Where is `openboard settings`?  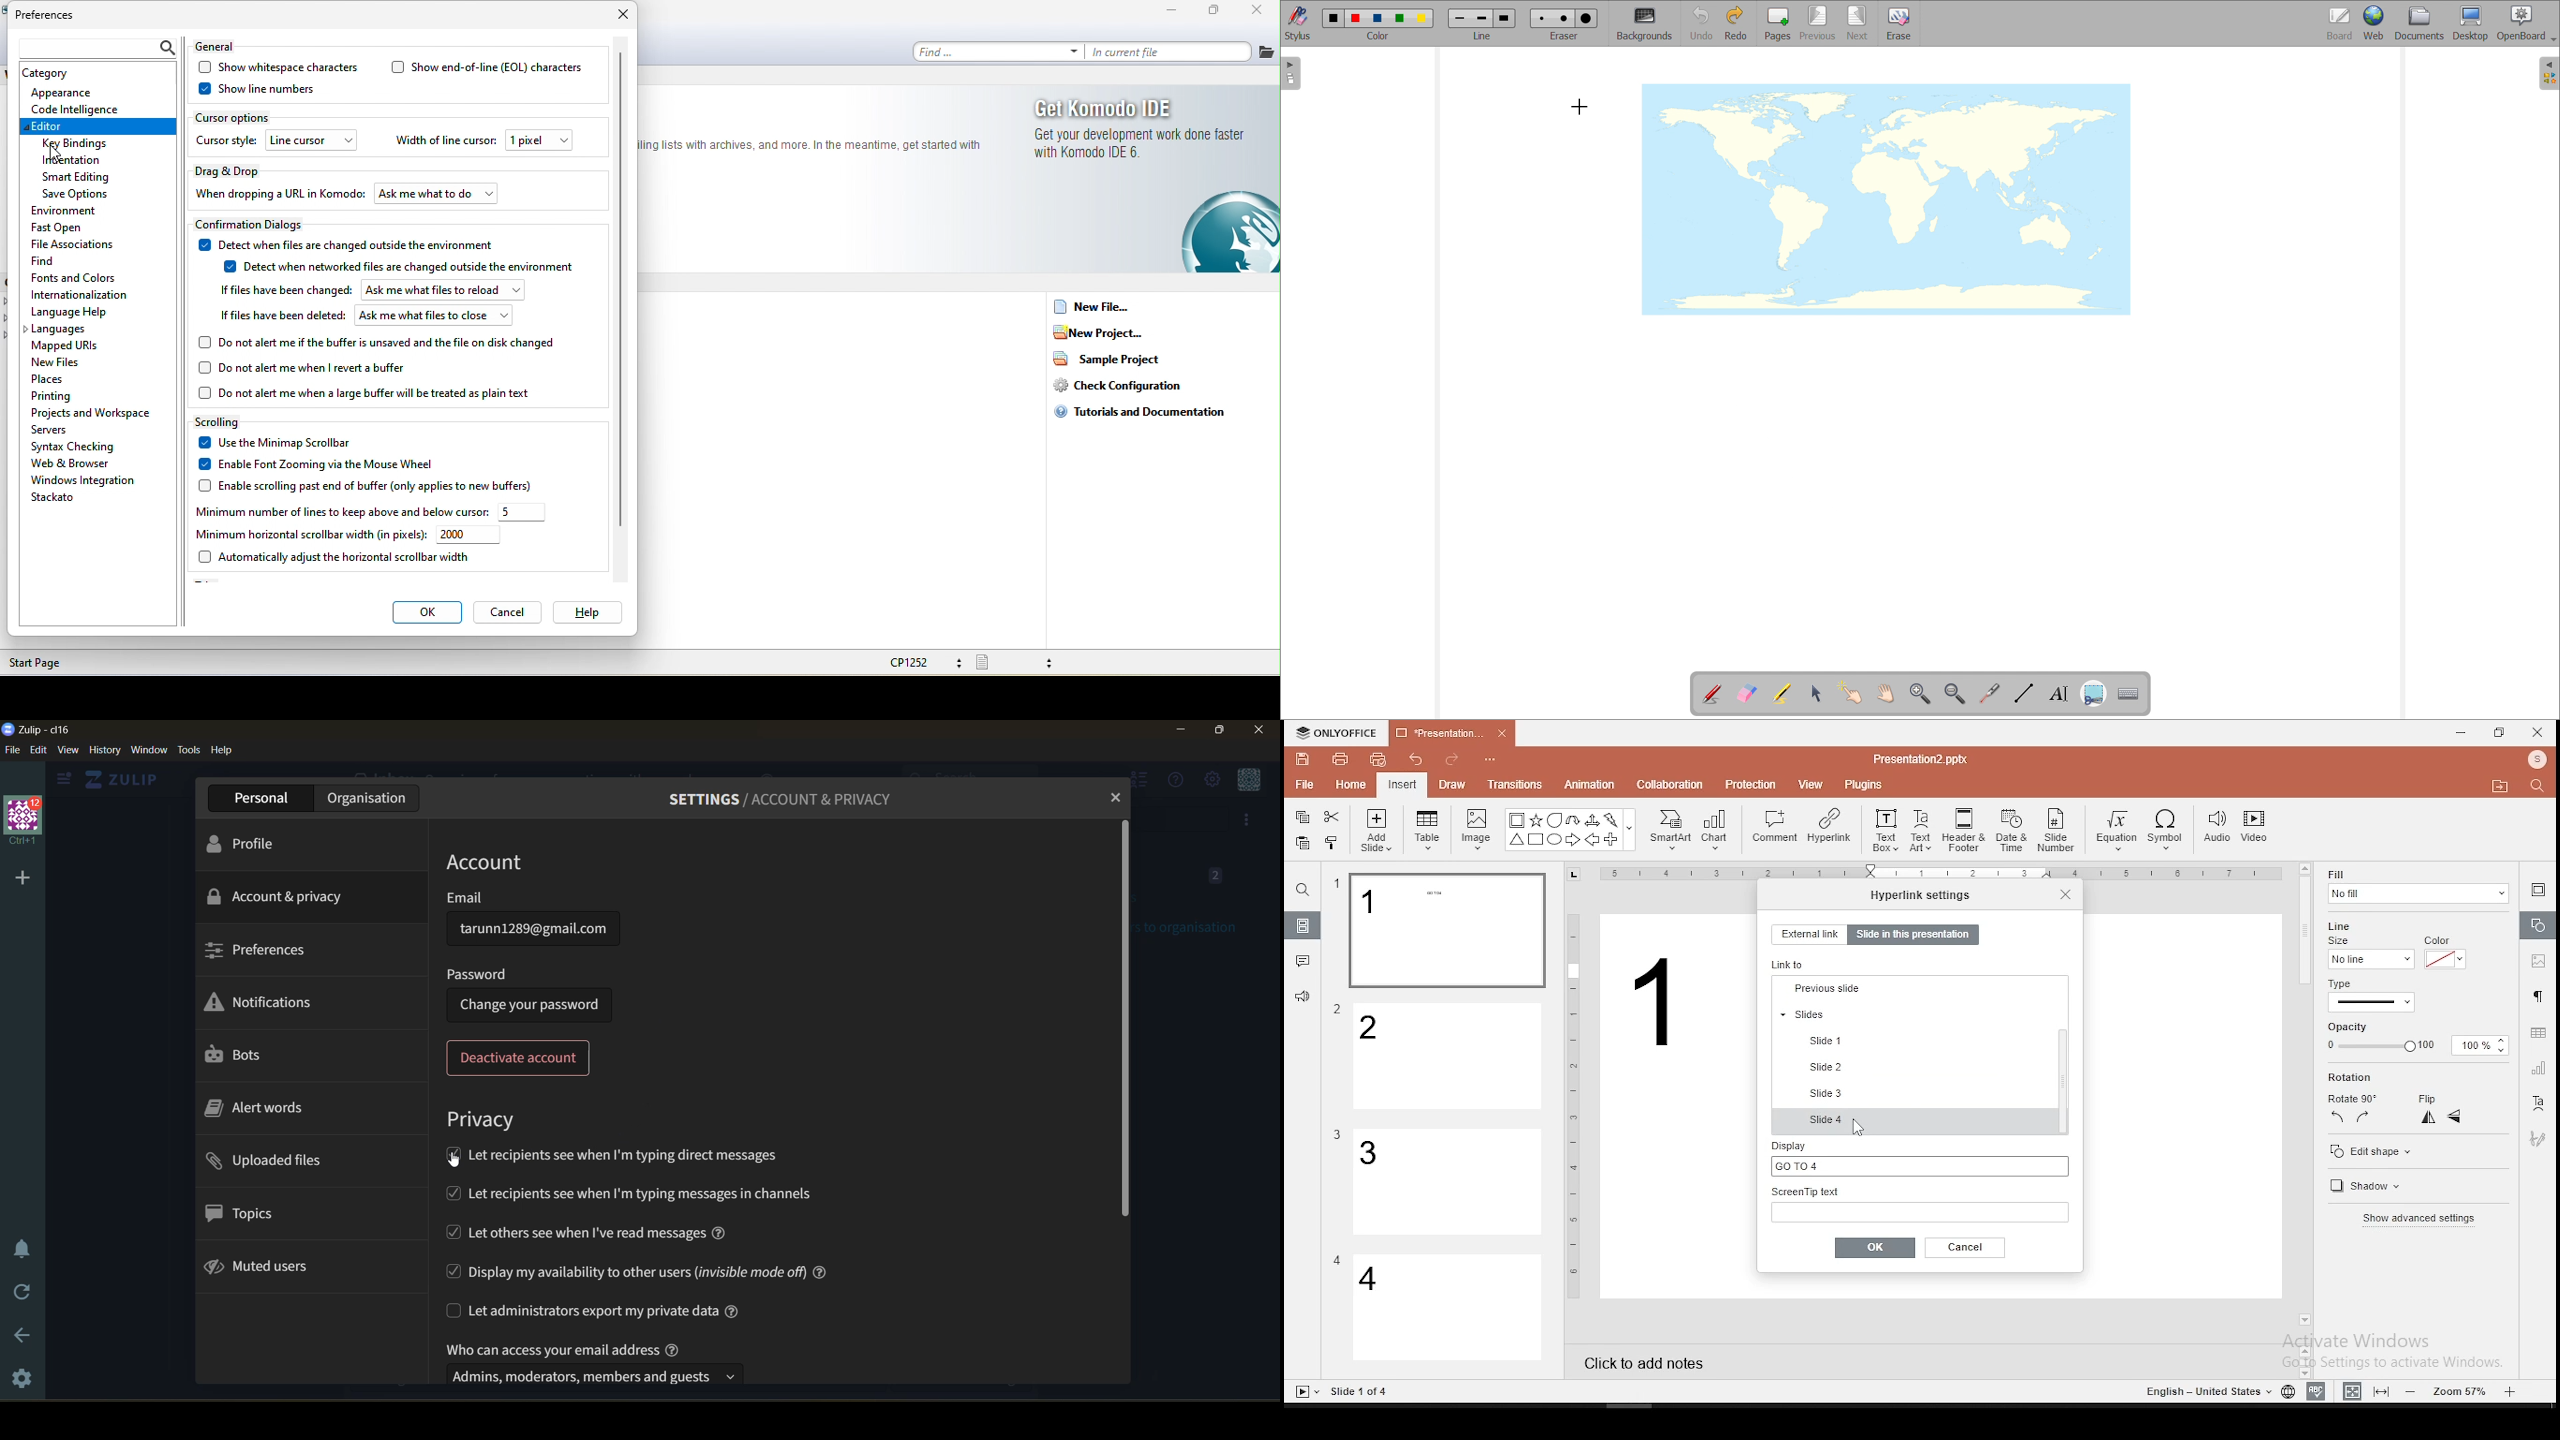
openboard settings is located at coordinates (2526, 22).